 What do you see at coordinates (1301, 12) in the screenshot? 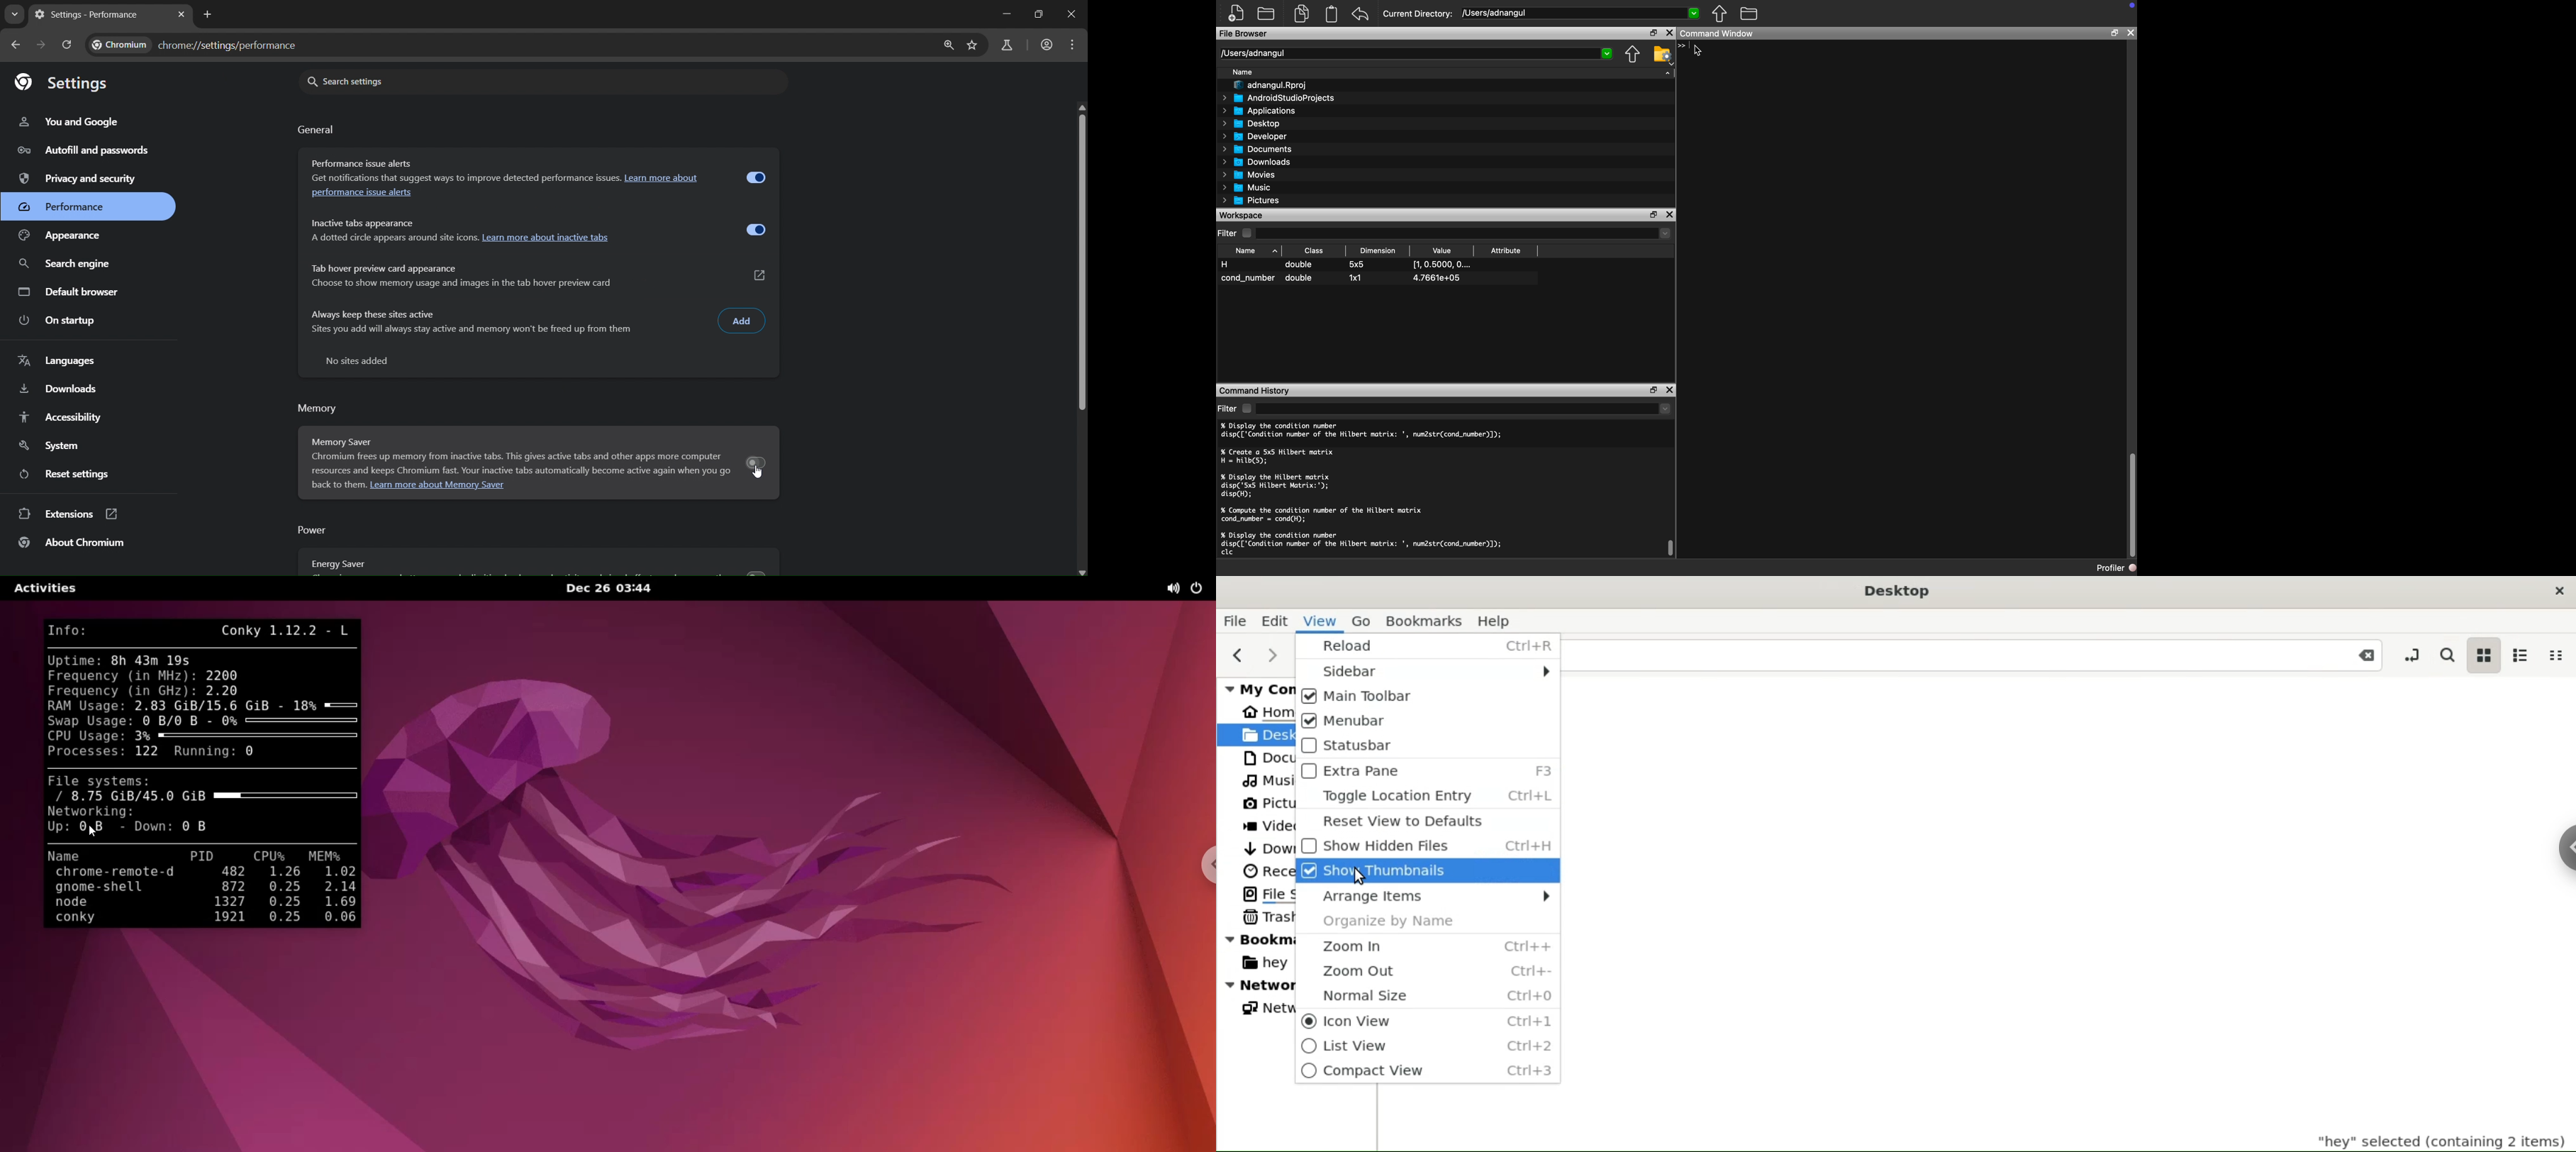
I see `Copy` at bounding box center [1301, 12].